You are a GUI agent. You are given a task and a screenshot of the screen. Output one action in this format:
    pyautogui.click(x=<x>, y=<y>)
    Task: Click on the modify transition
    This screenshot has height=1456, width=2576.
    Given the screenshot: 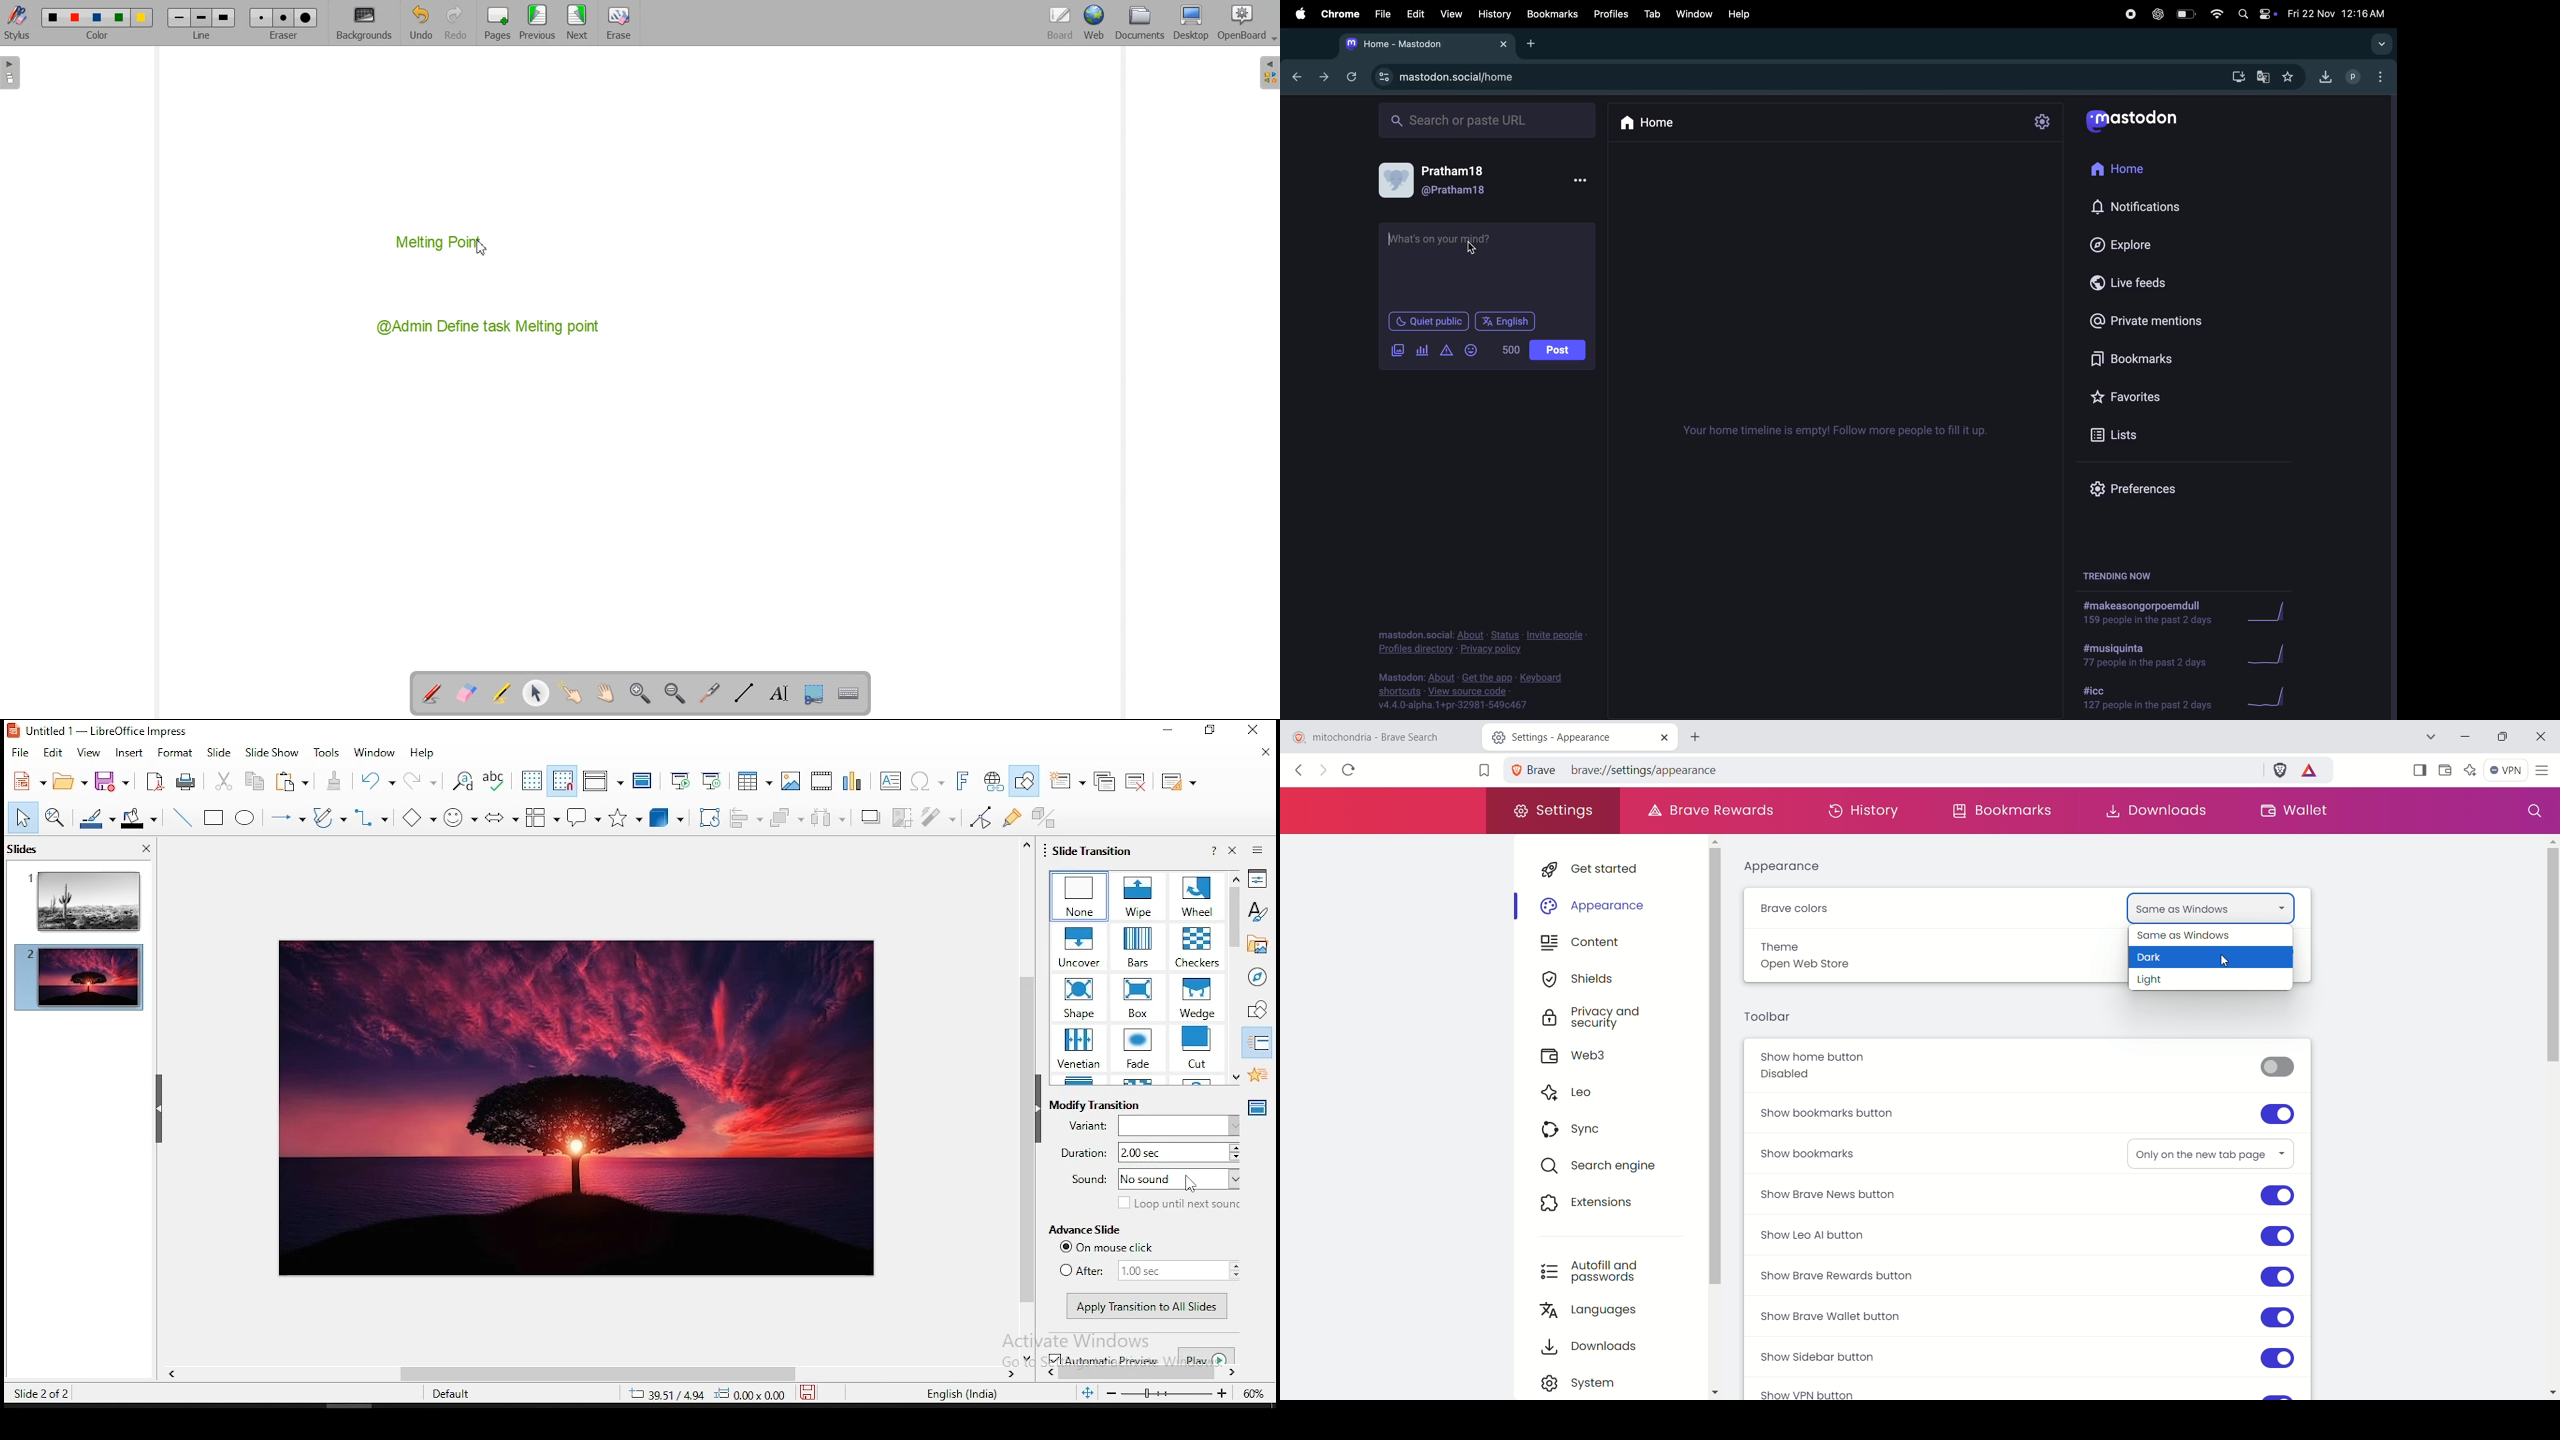 What is the action you would take?
    pyautogui.click(x=1095, y=1105)
    